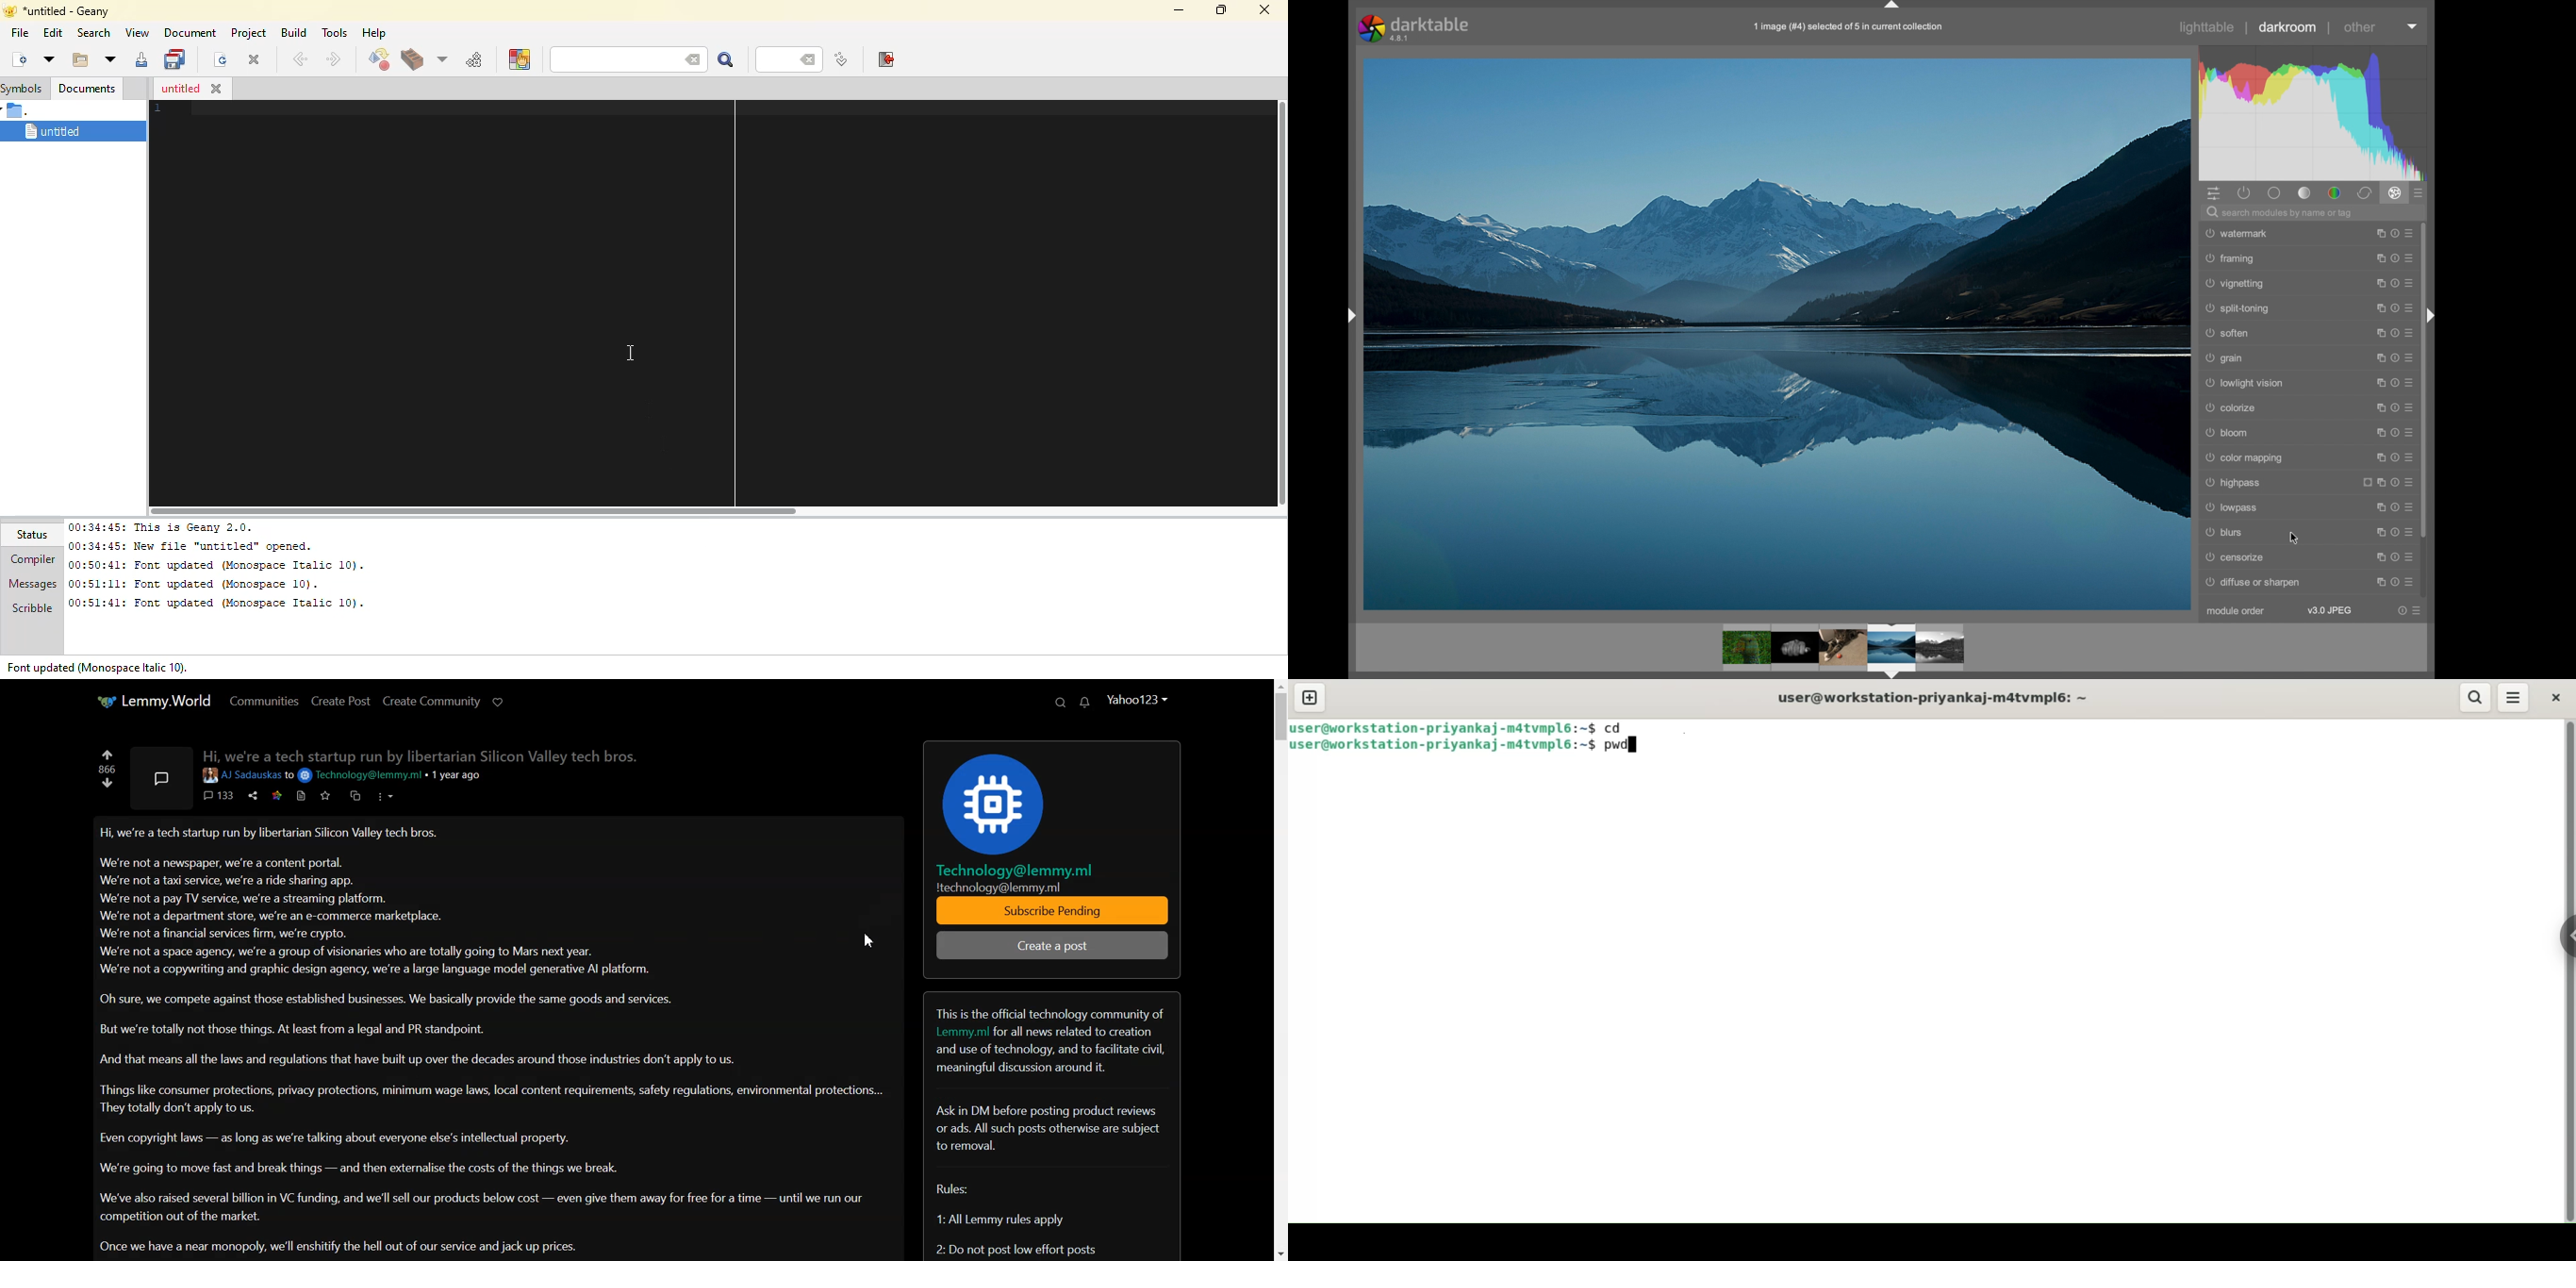 The image size is (2576, 1288). I want to click on more options, so click(2409, 460).